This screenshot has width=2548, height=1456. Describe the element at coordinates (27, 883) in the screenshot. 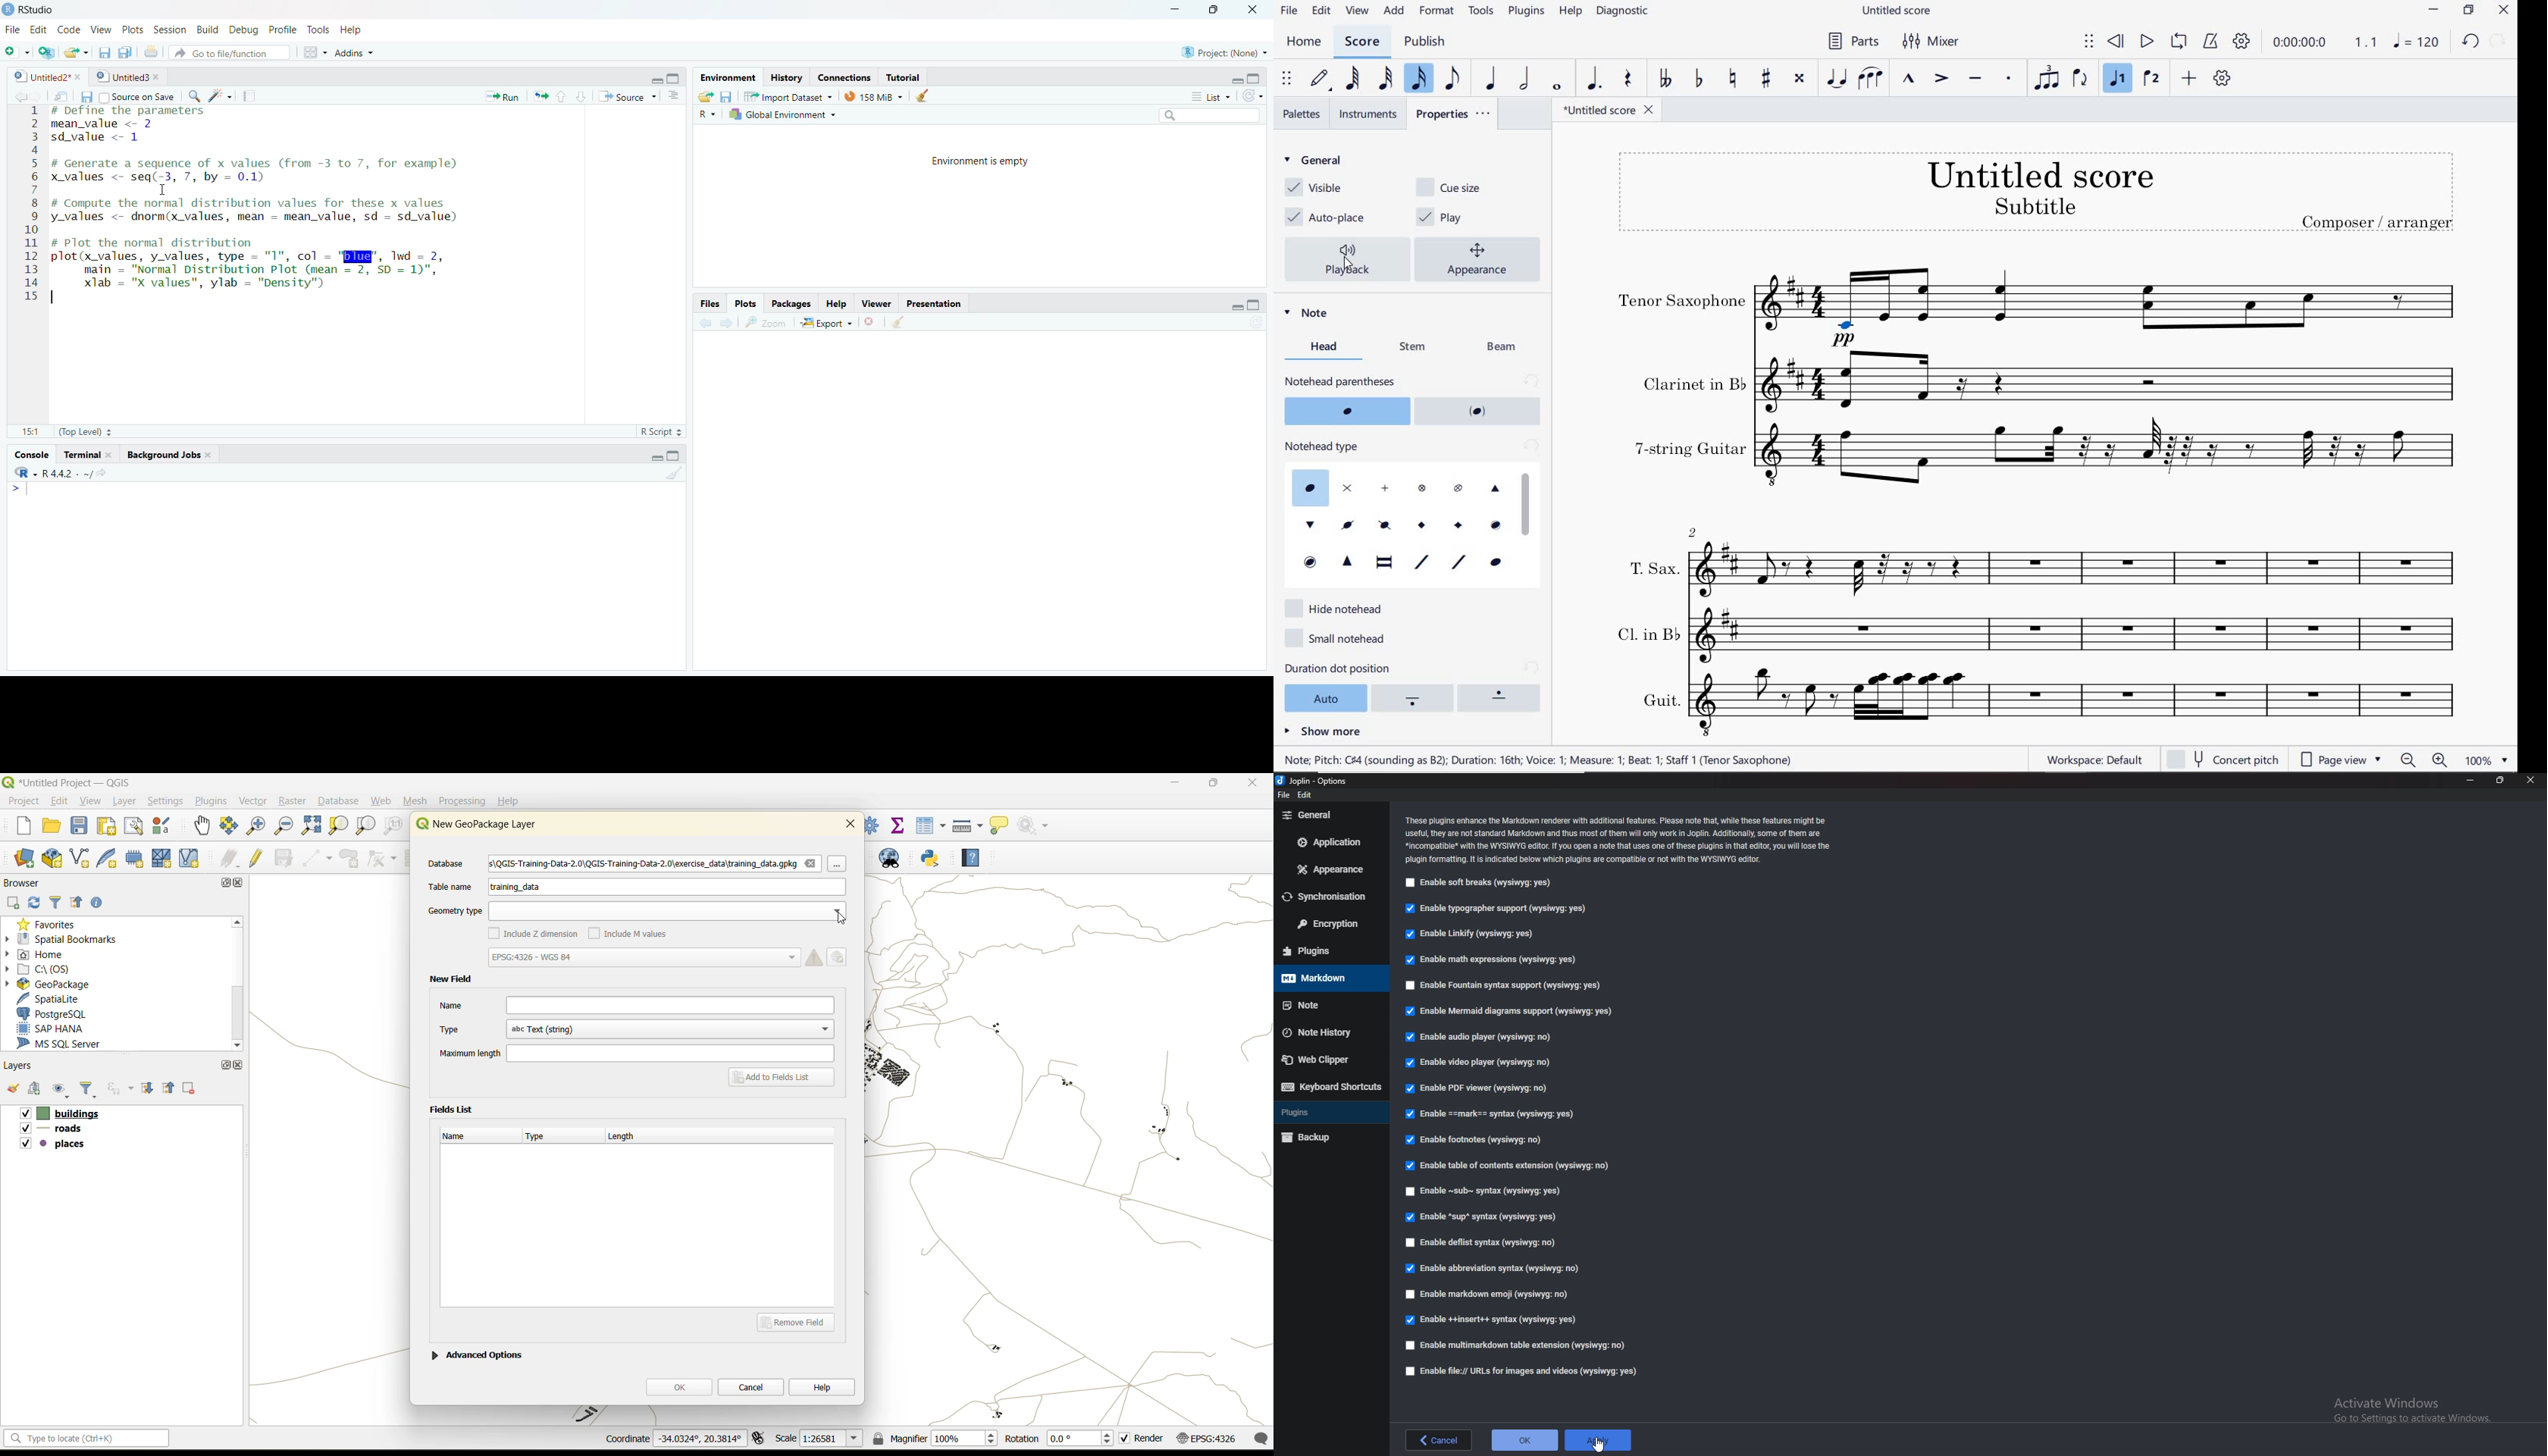

I see `browser` at that location.